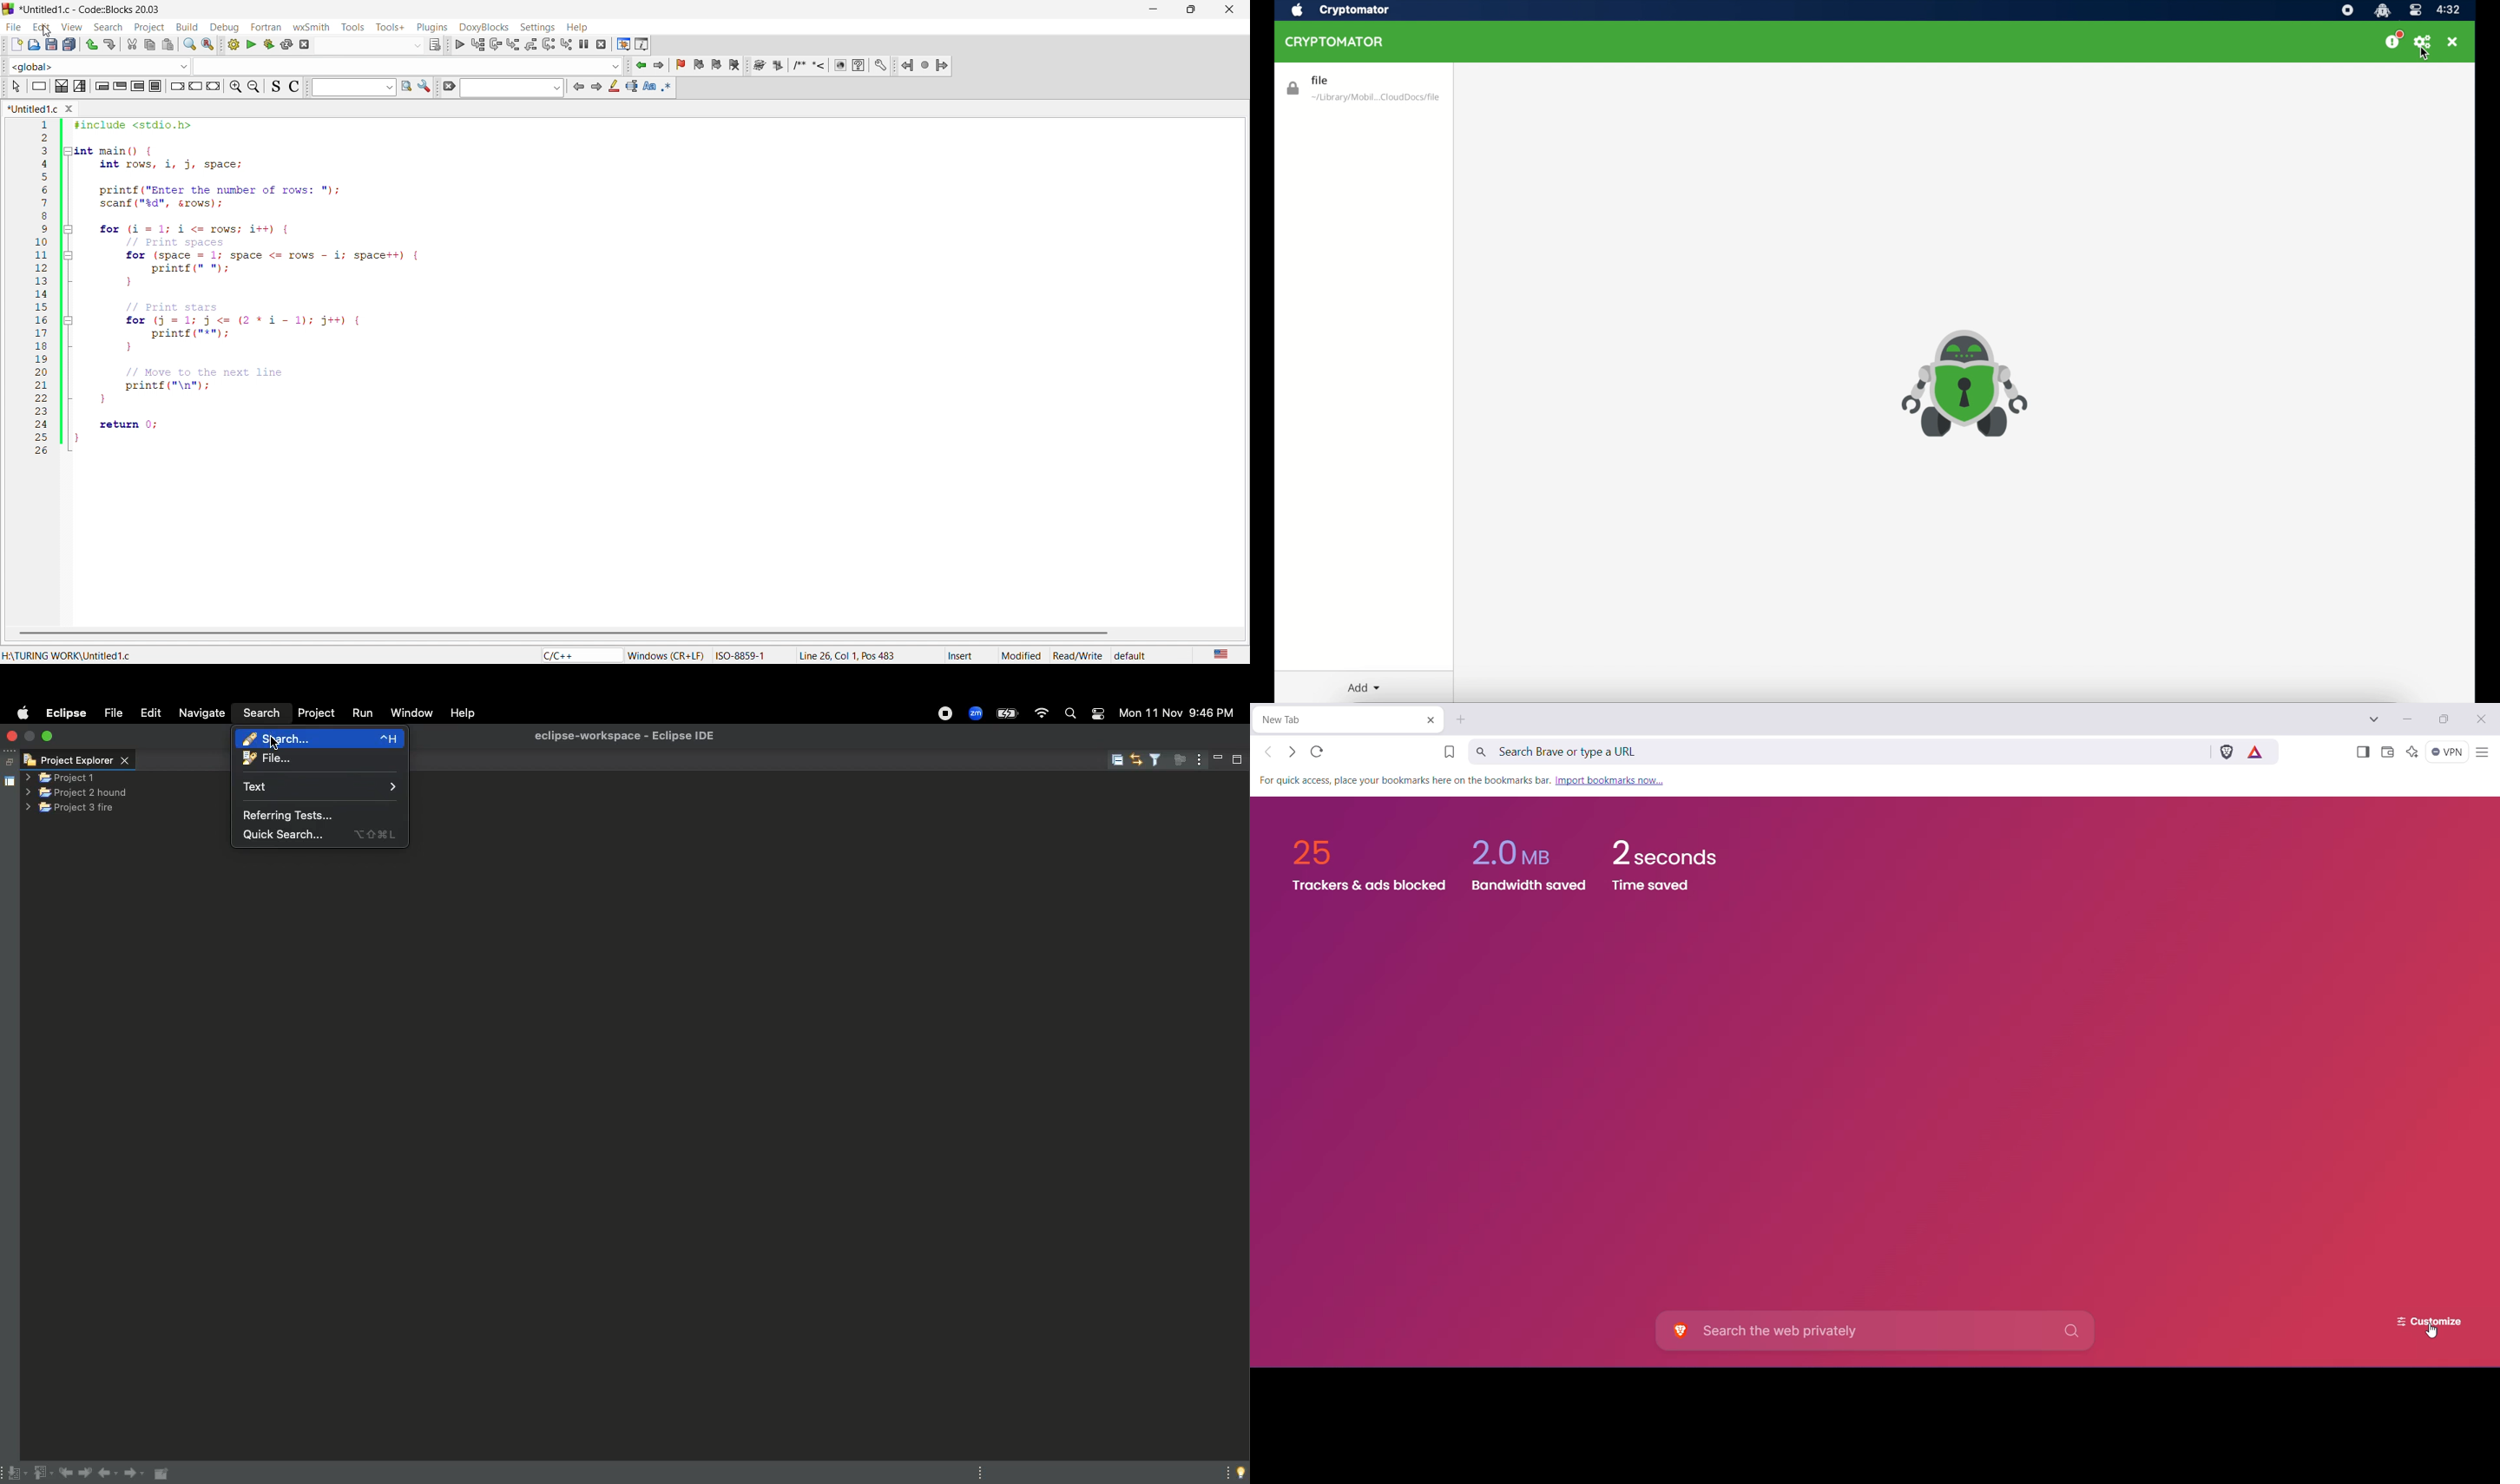 Image resolution: width=2520 pixels, height=1484 pixels. Describe the element at coordinates (2482, 720) in the screenshot. I see `Close` at that location.